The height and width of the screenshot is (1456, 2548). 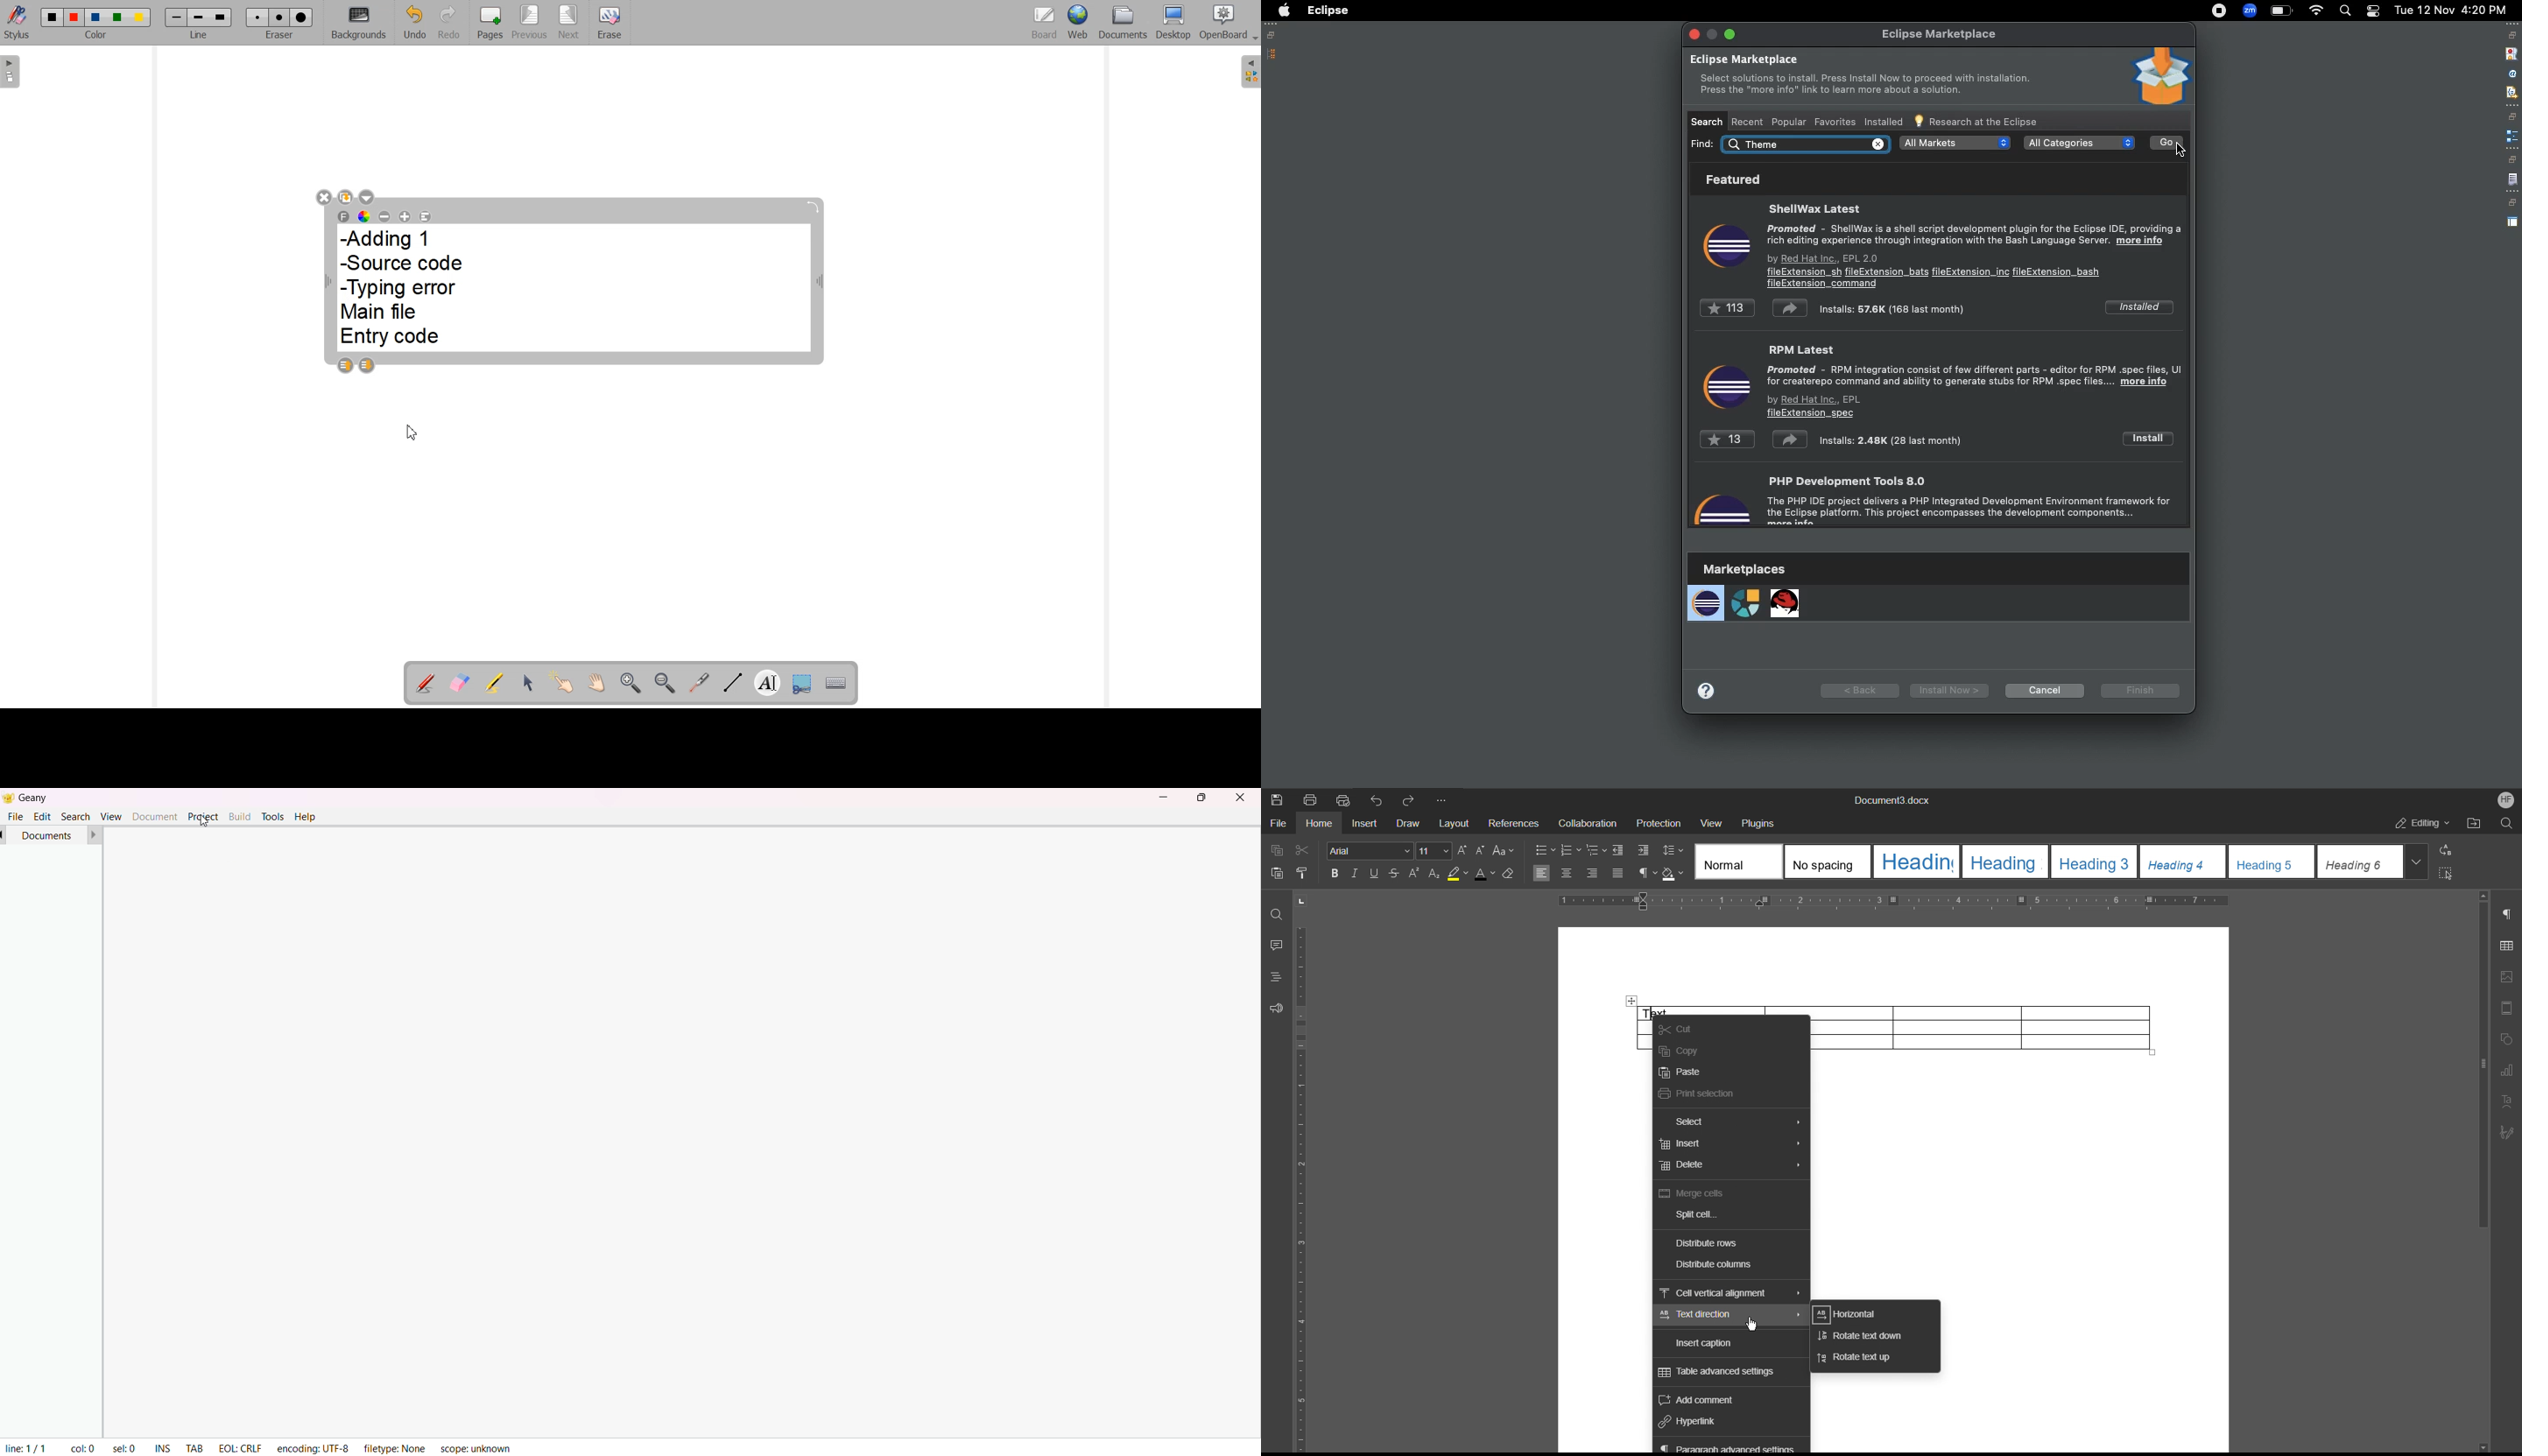 What do you see at coordinates (1272, 54) in the screenshot?
I see `Package explorer` at bounding box center [1272, 54].